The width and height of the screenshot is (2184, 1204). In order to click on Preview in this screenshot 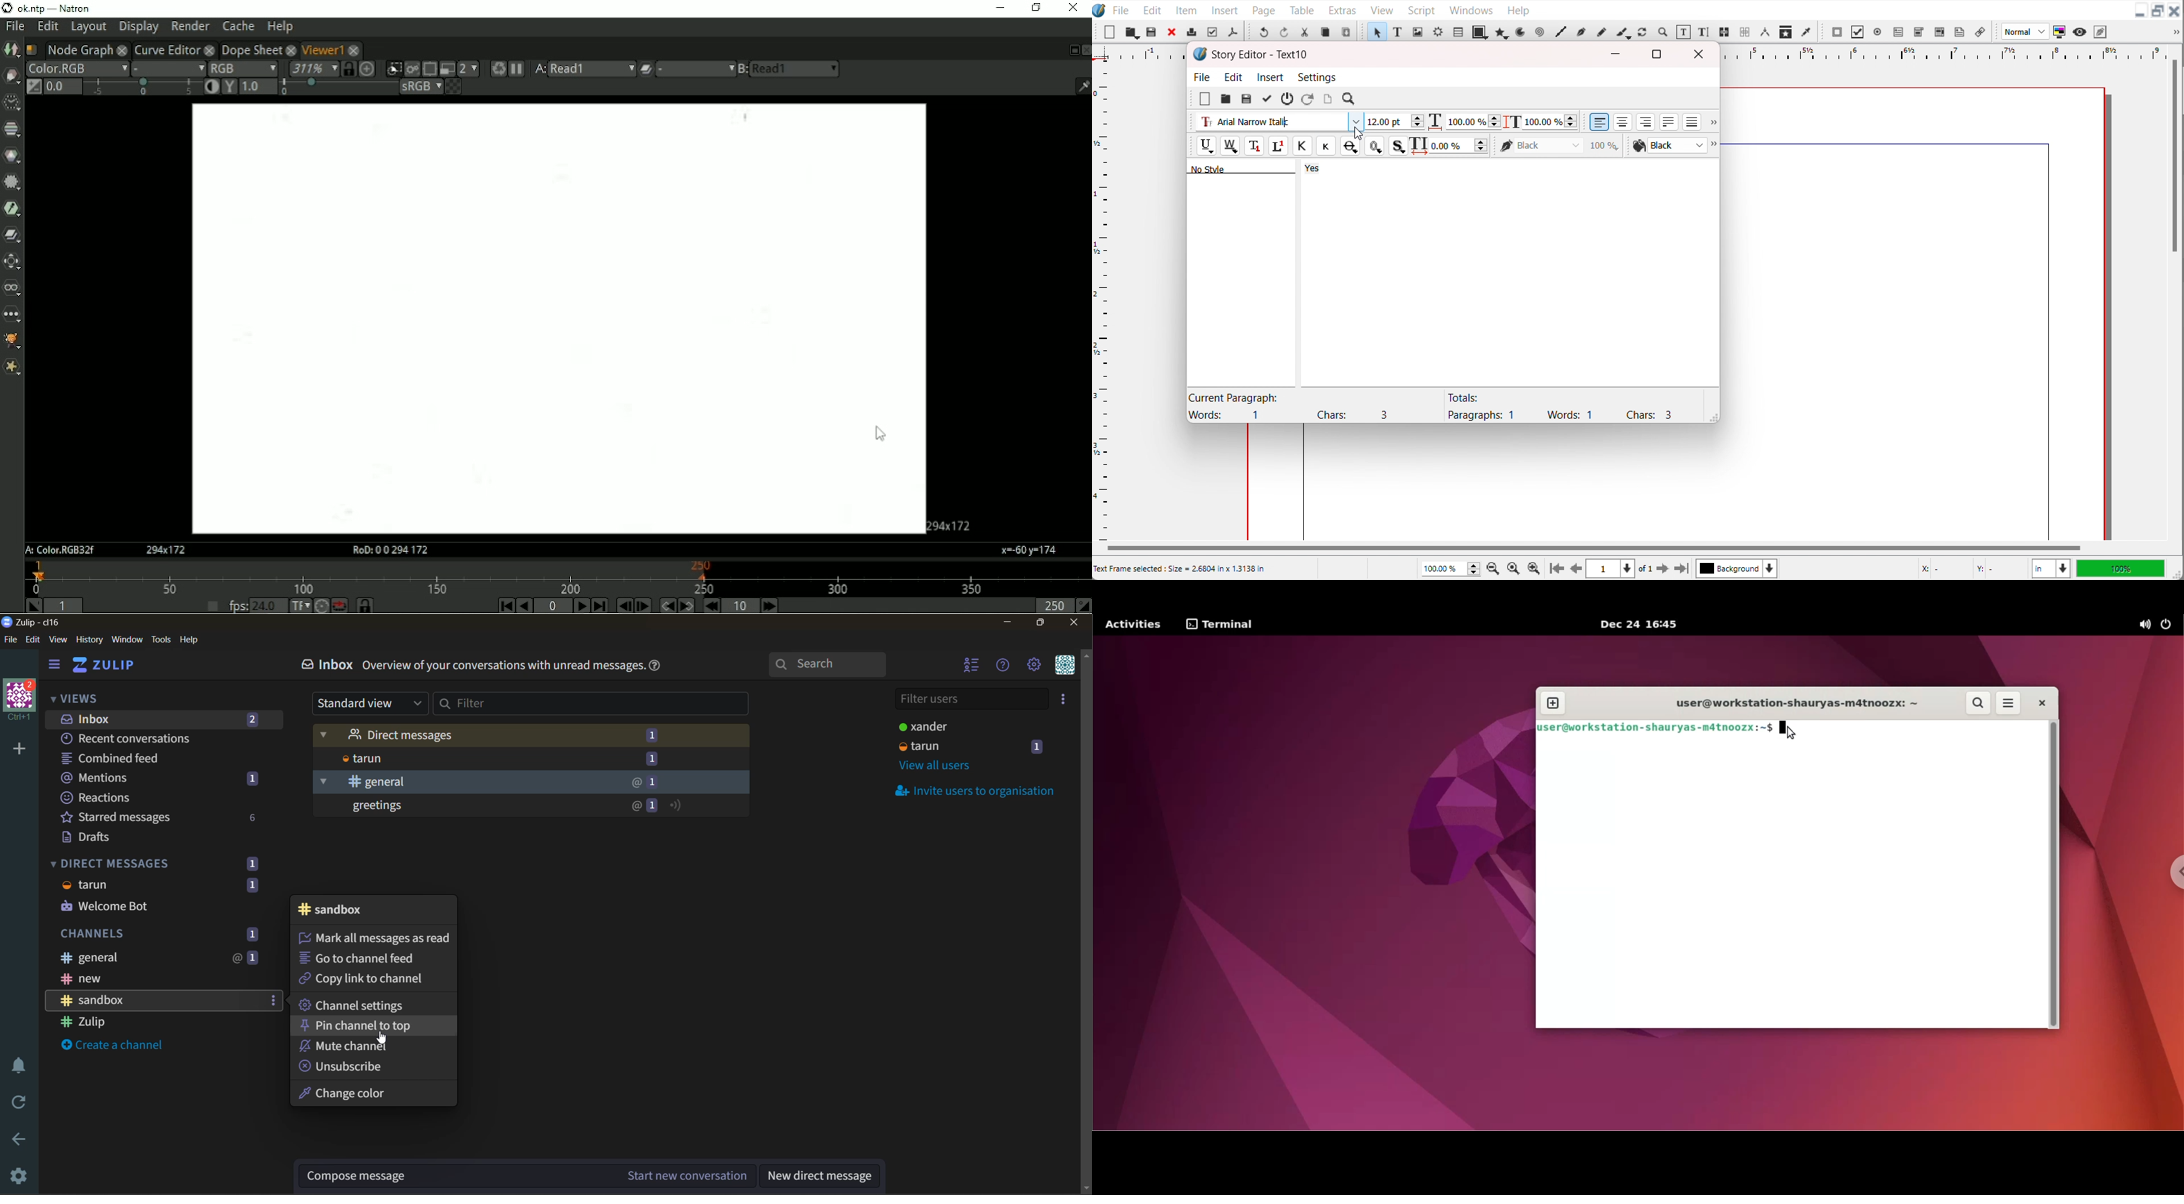, I will do `click(2080, 32)`.